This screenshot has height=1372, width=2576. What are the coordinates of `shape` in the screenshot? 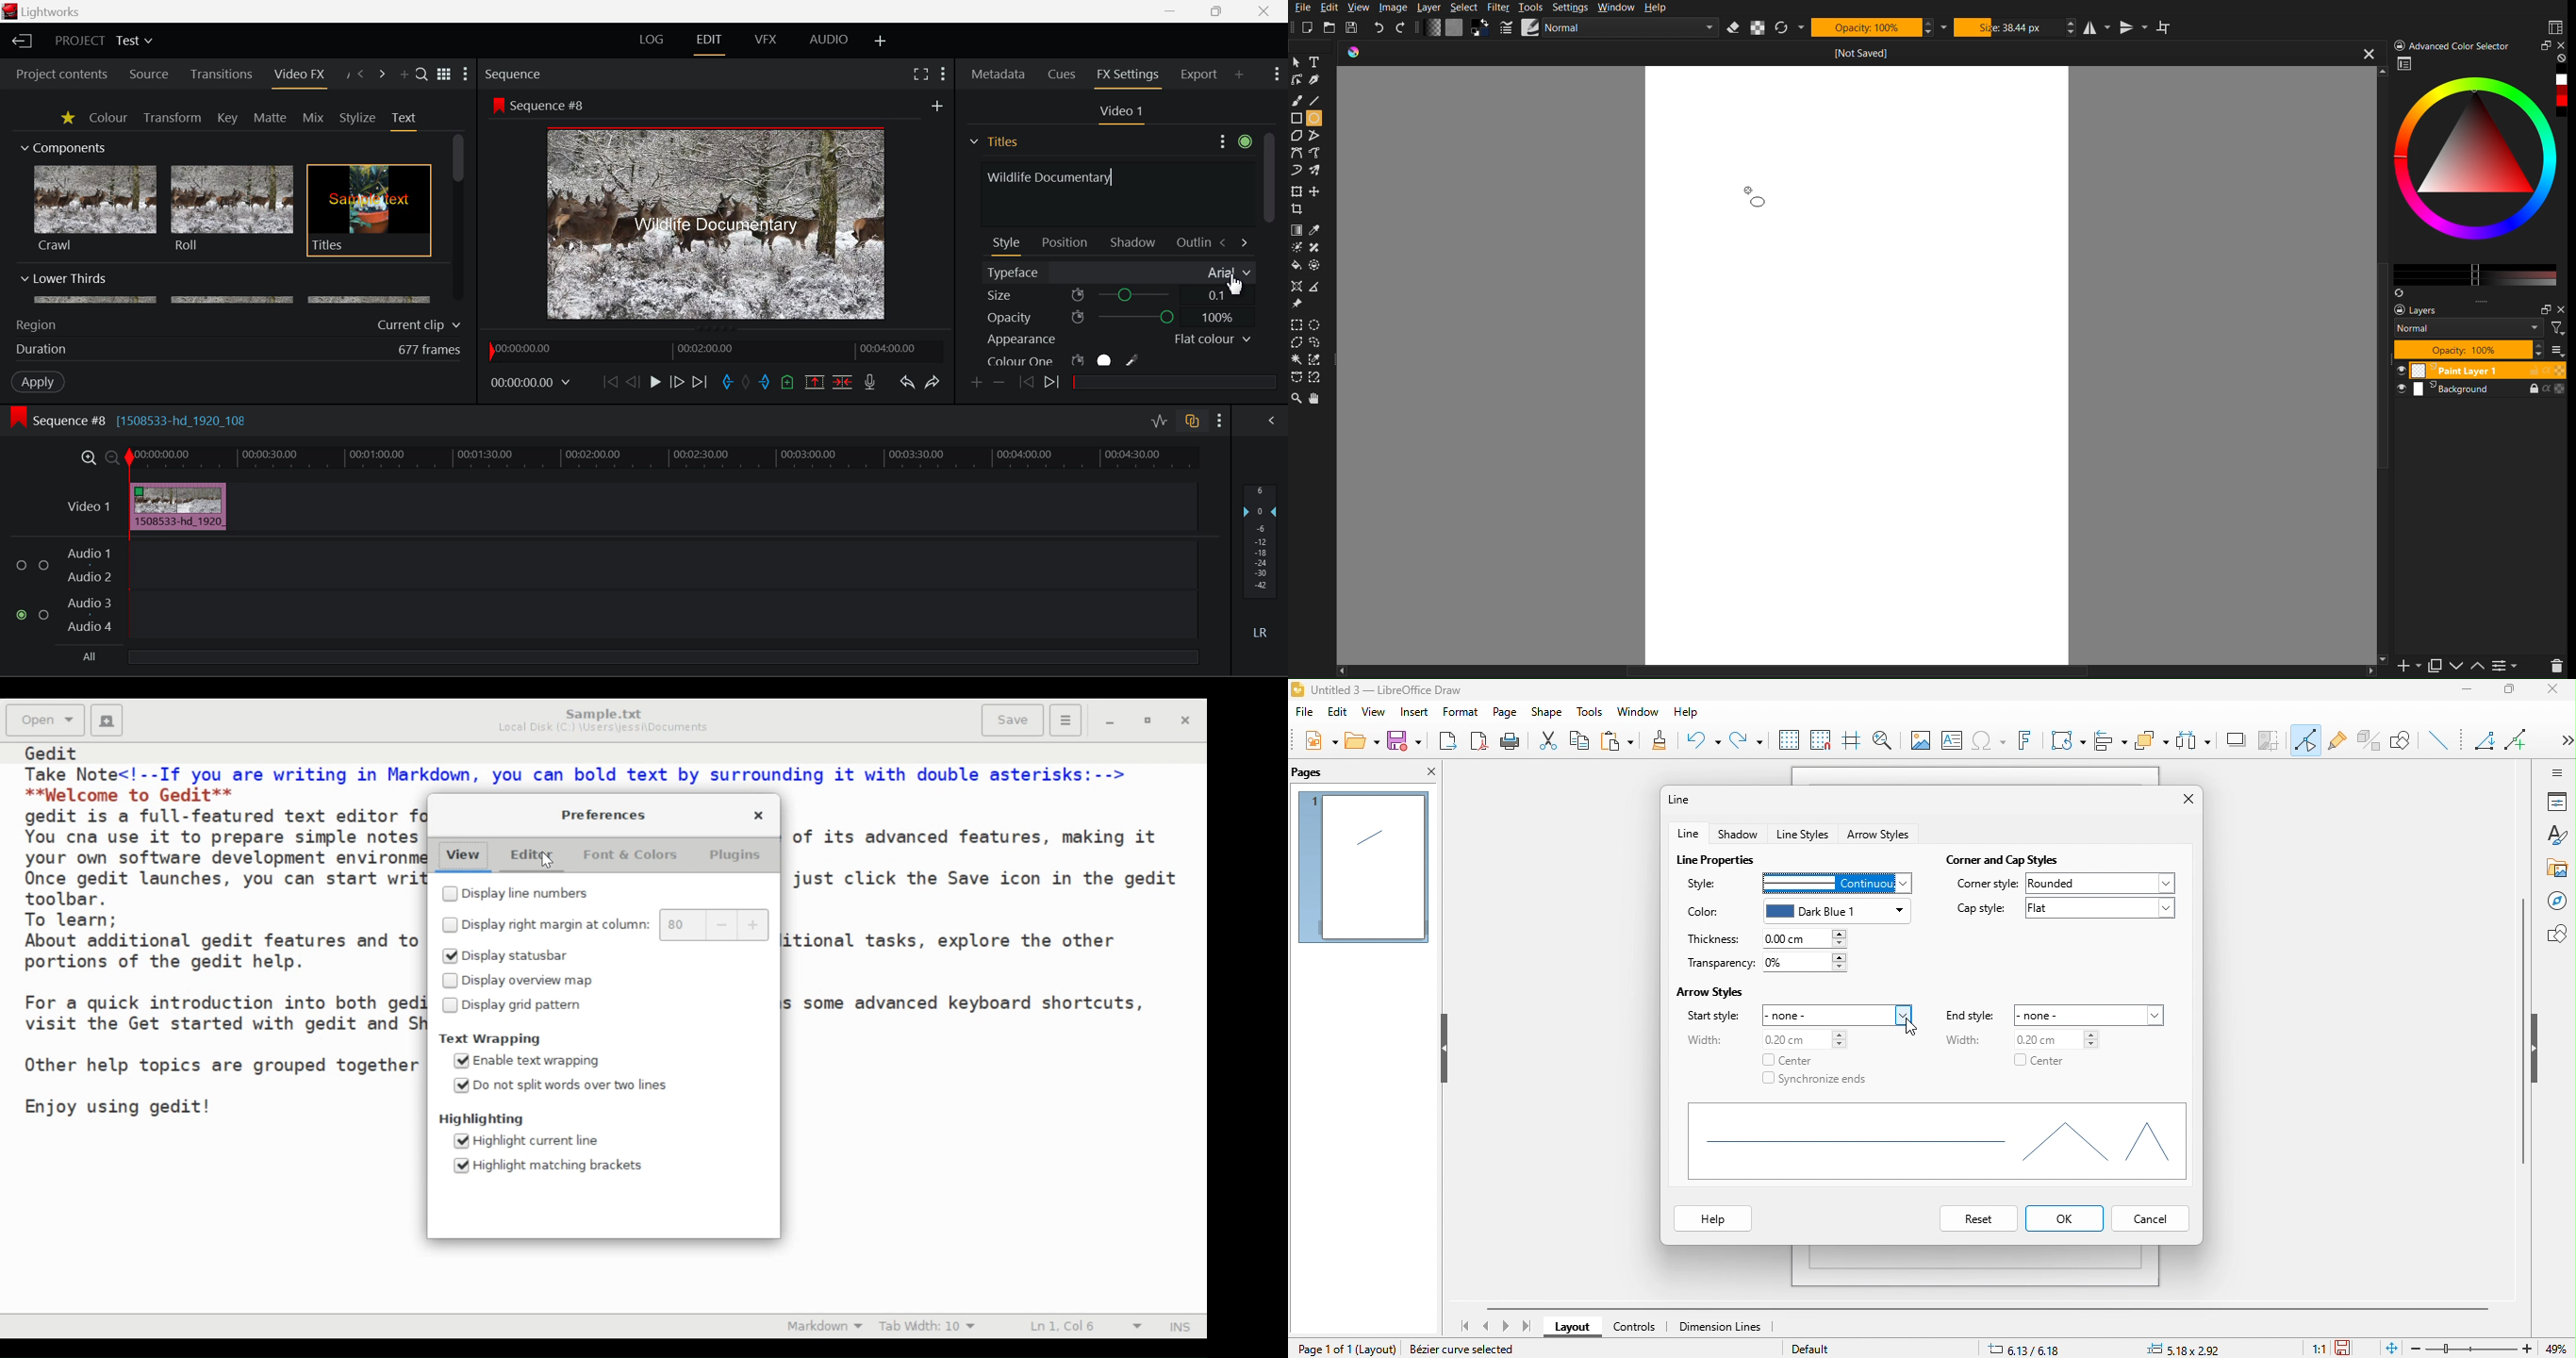 It's located at (1317, 248).